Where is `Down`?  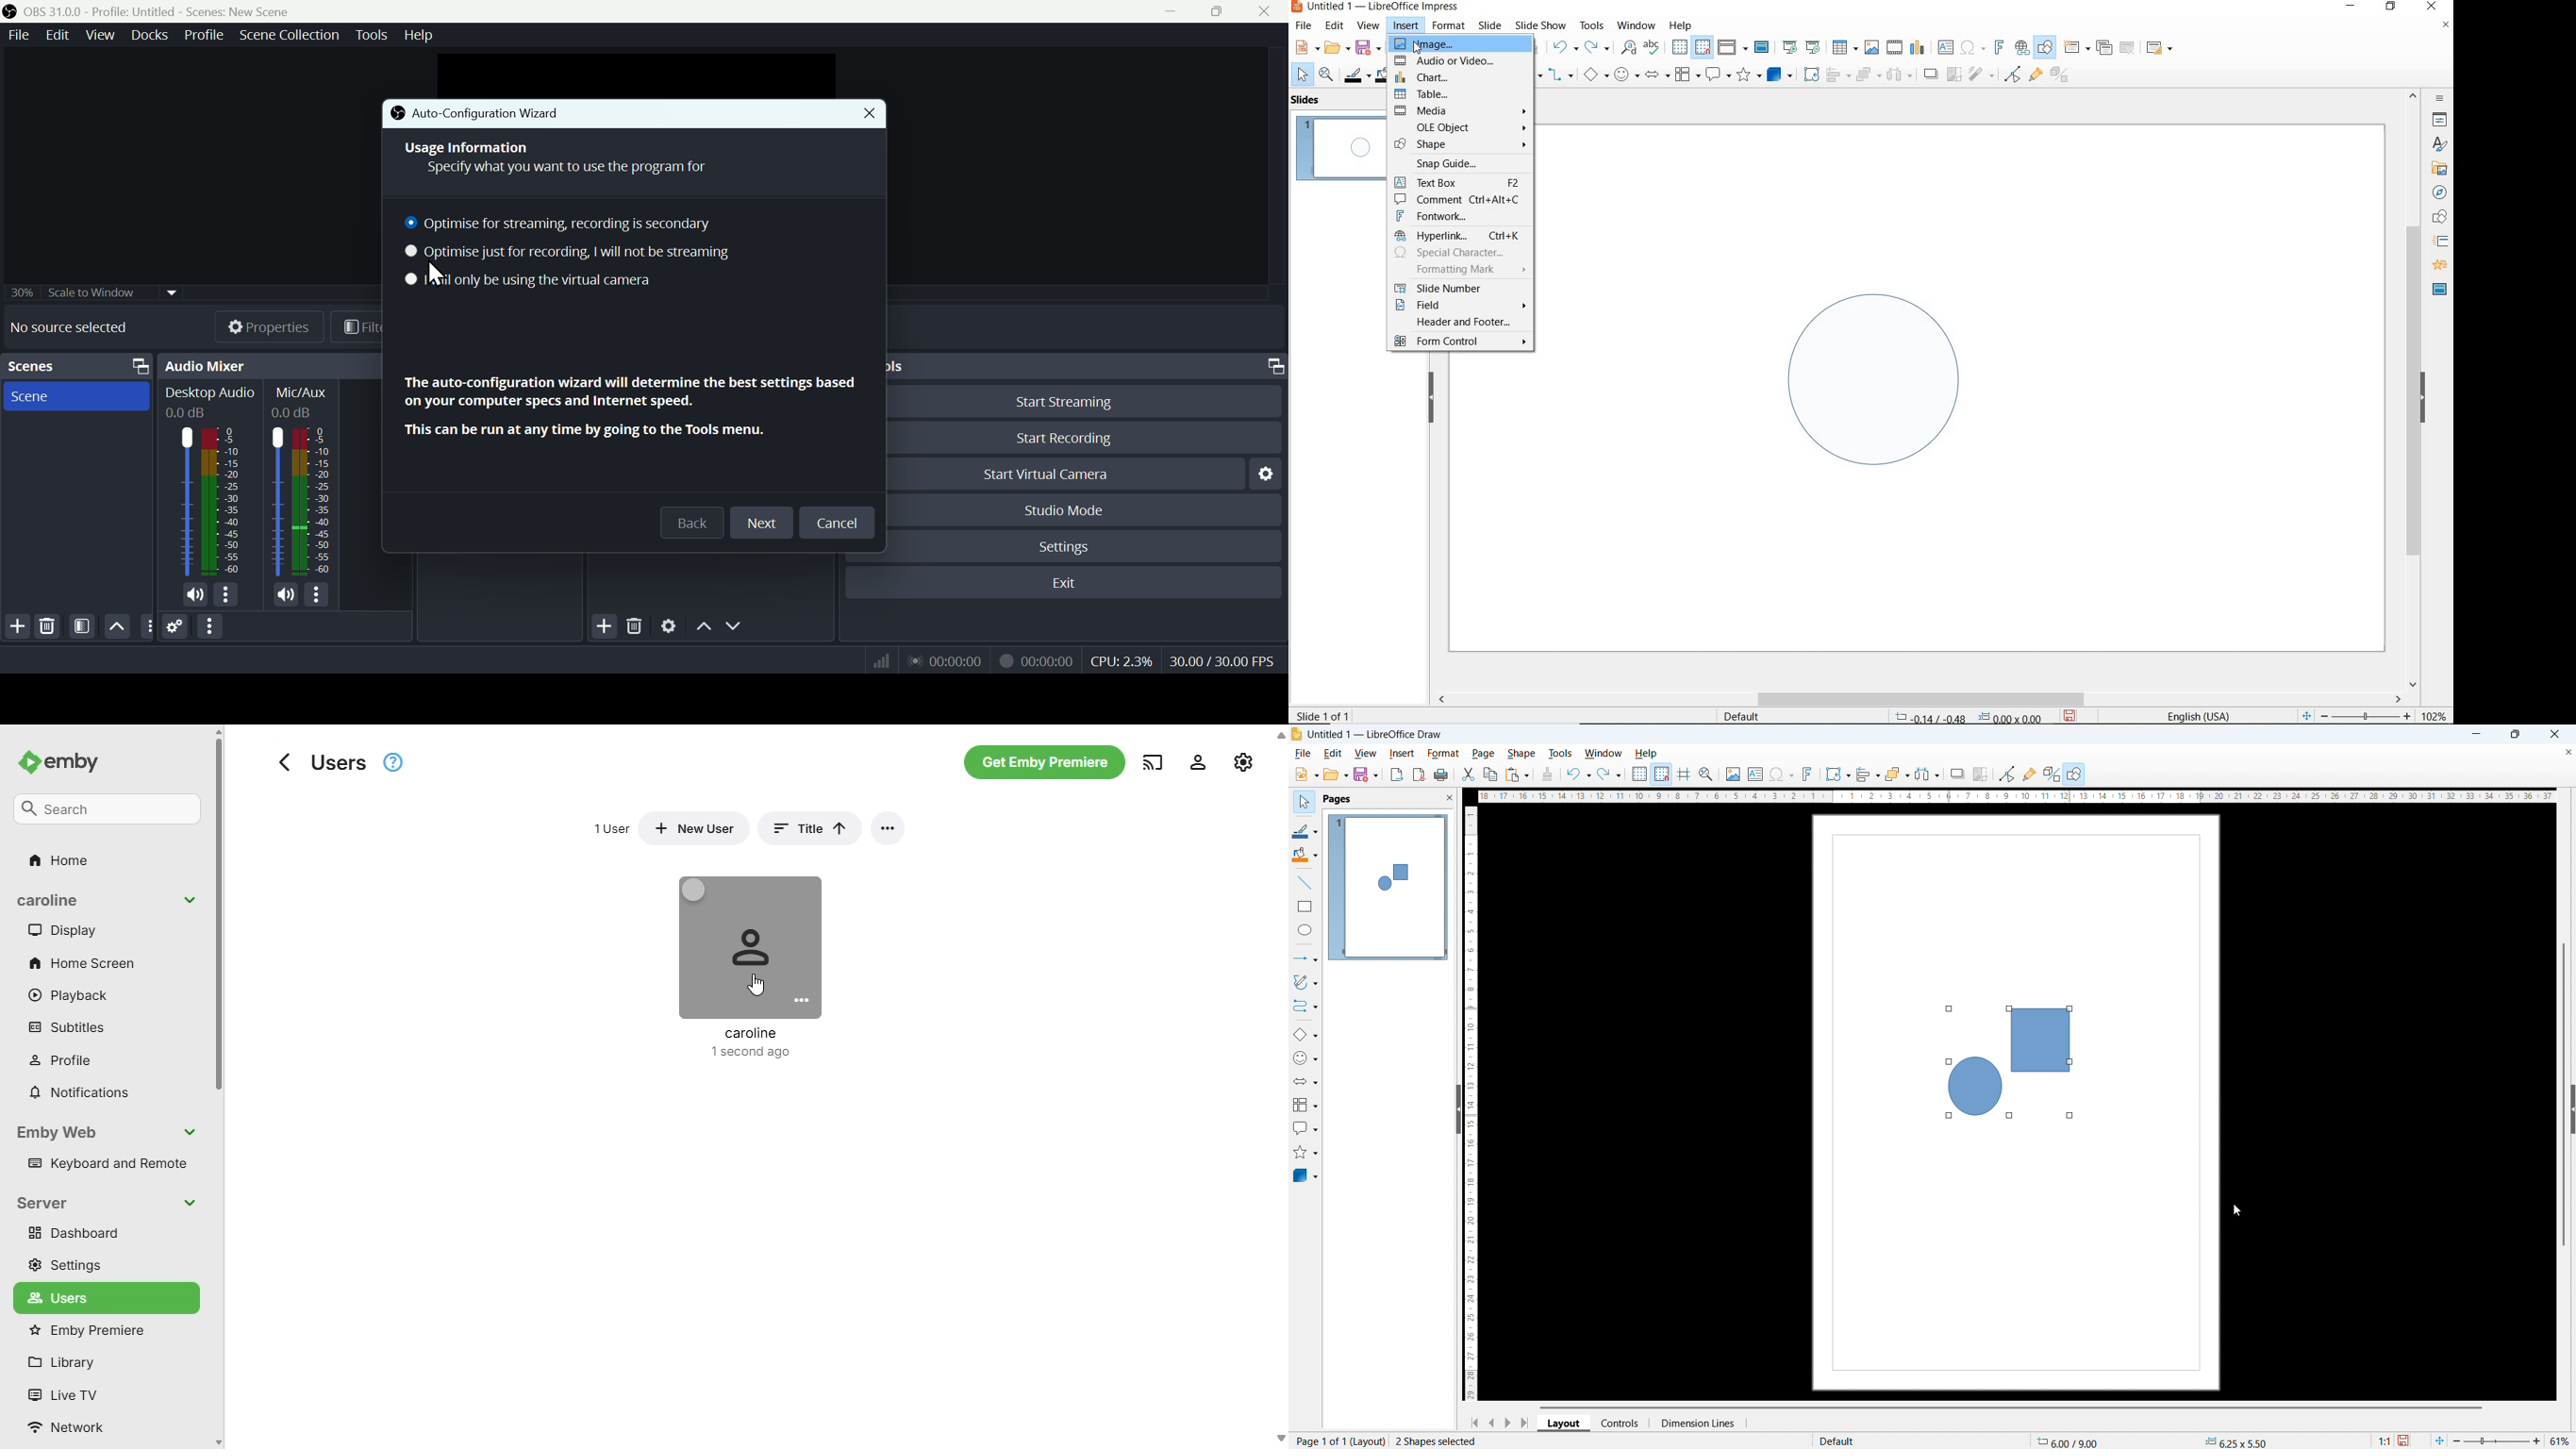 Down is located at coordinates (736, 626).